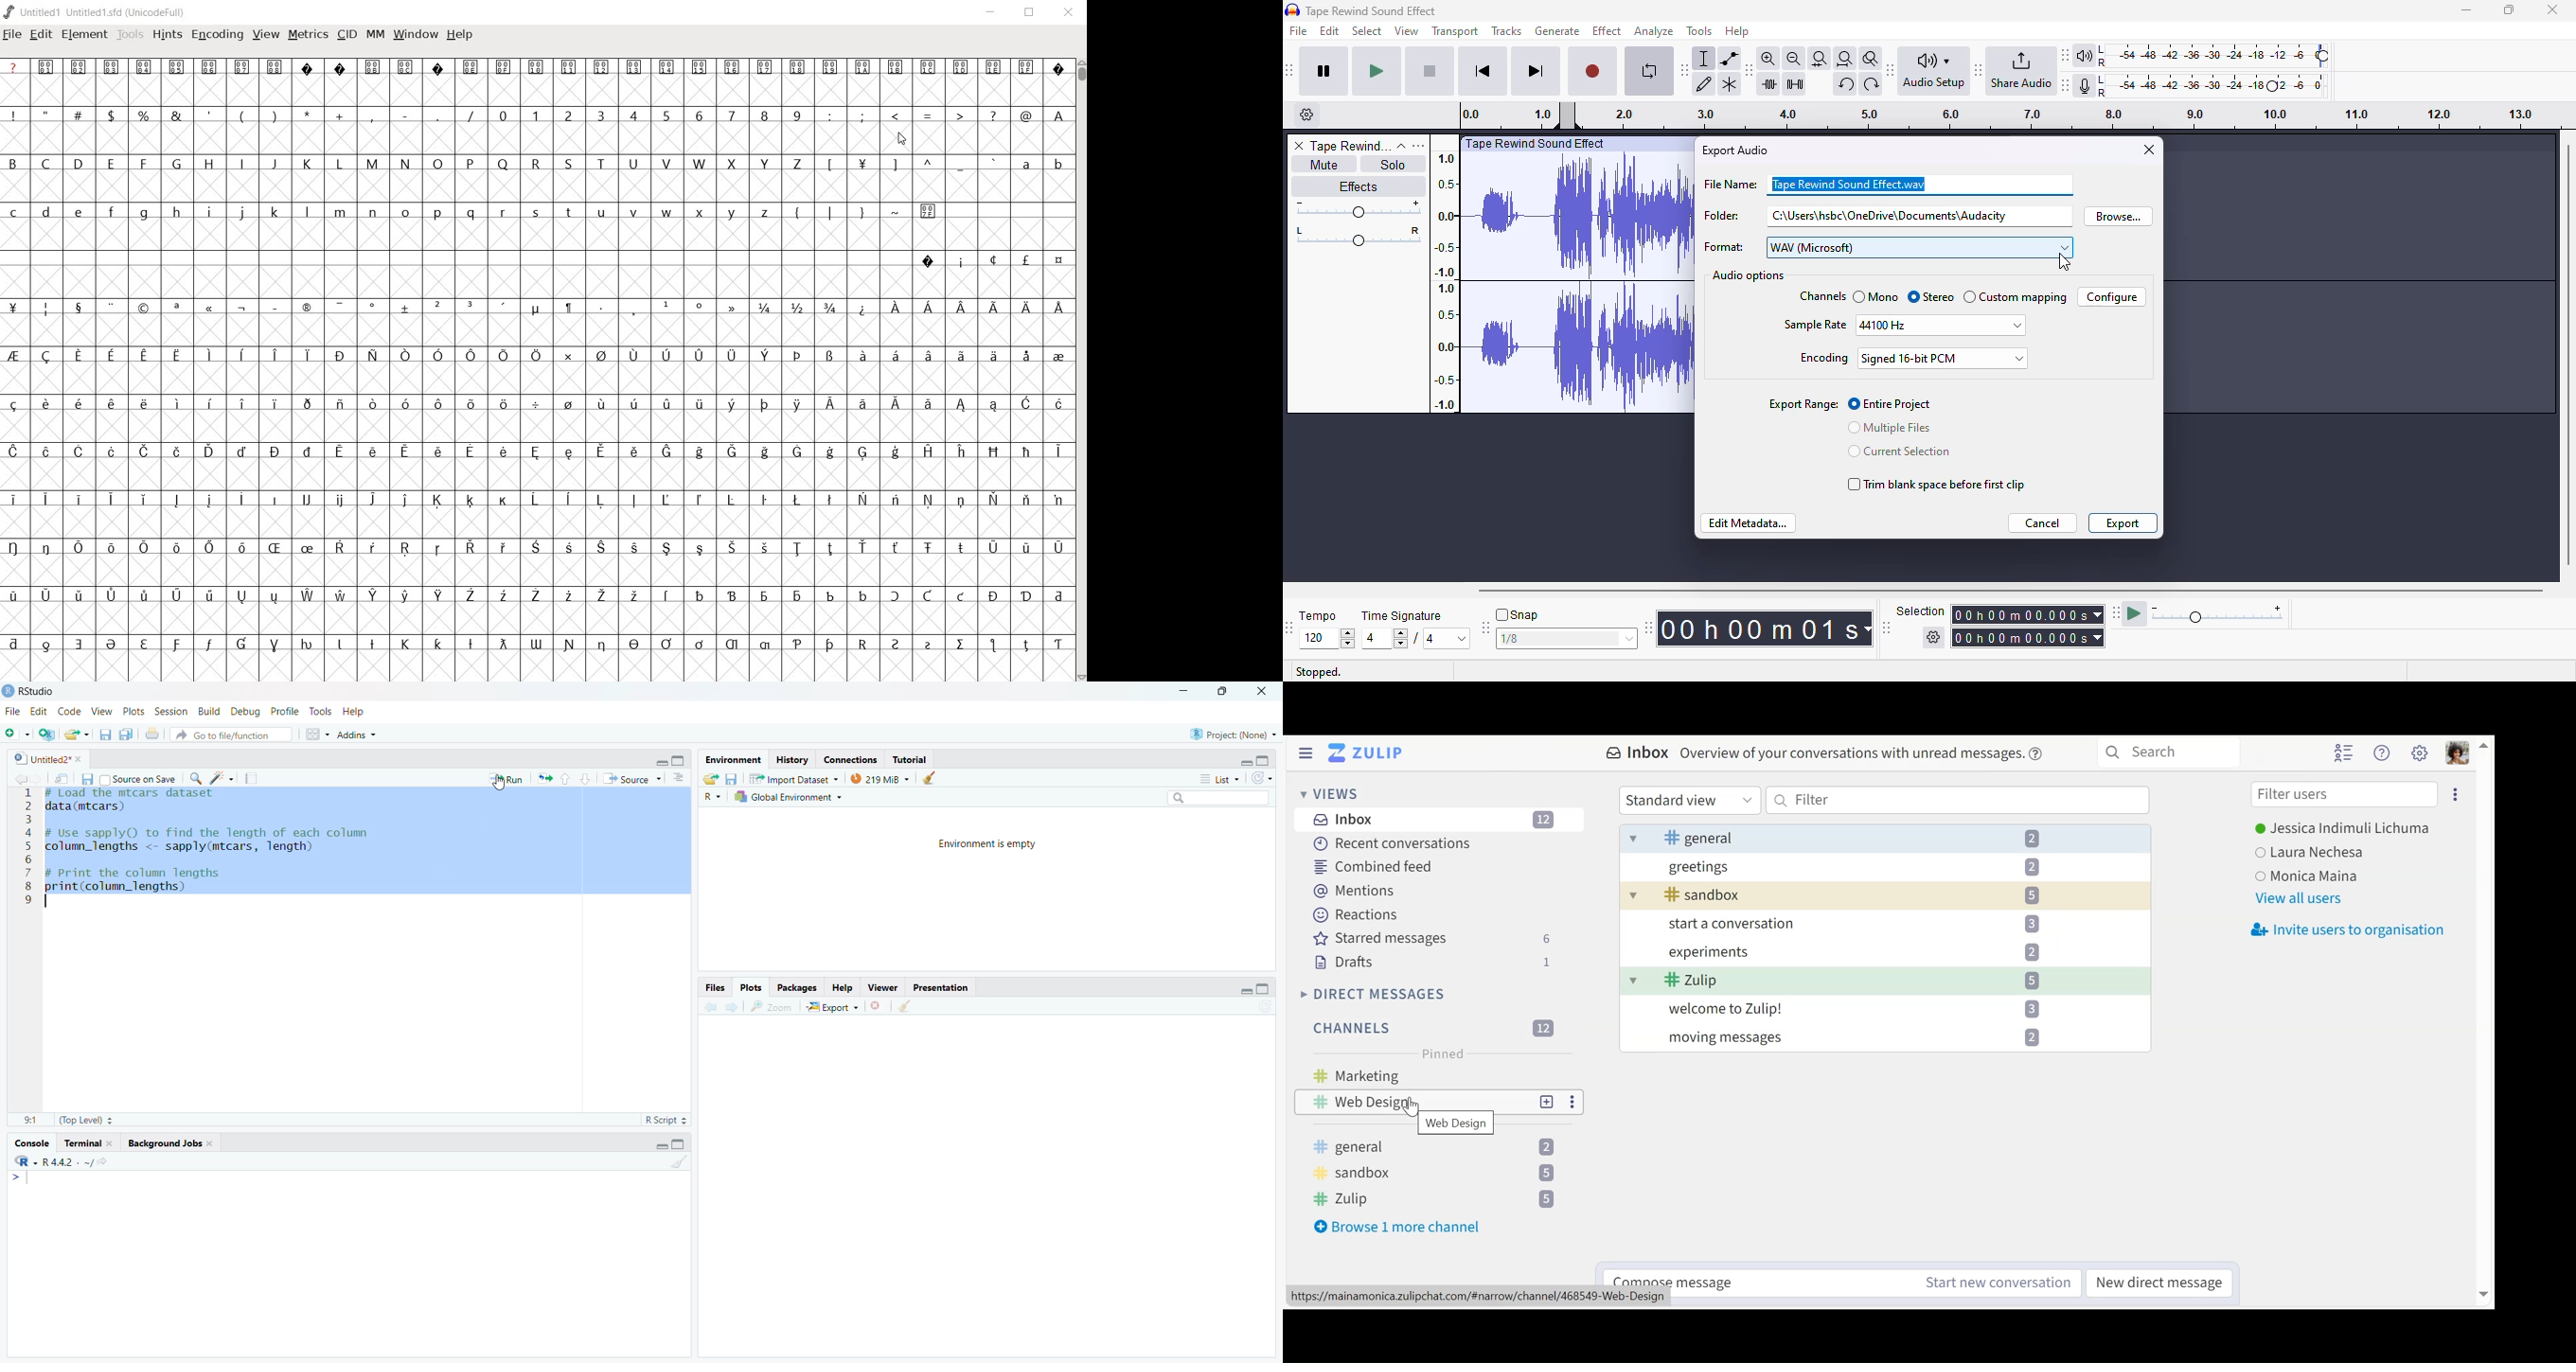 The image size is (2576, 1372). I want to click on record, so click(1593, 73).